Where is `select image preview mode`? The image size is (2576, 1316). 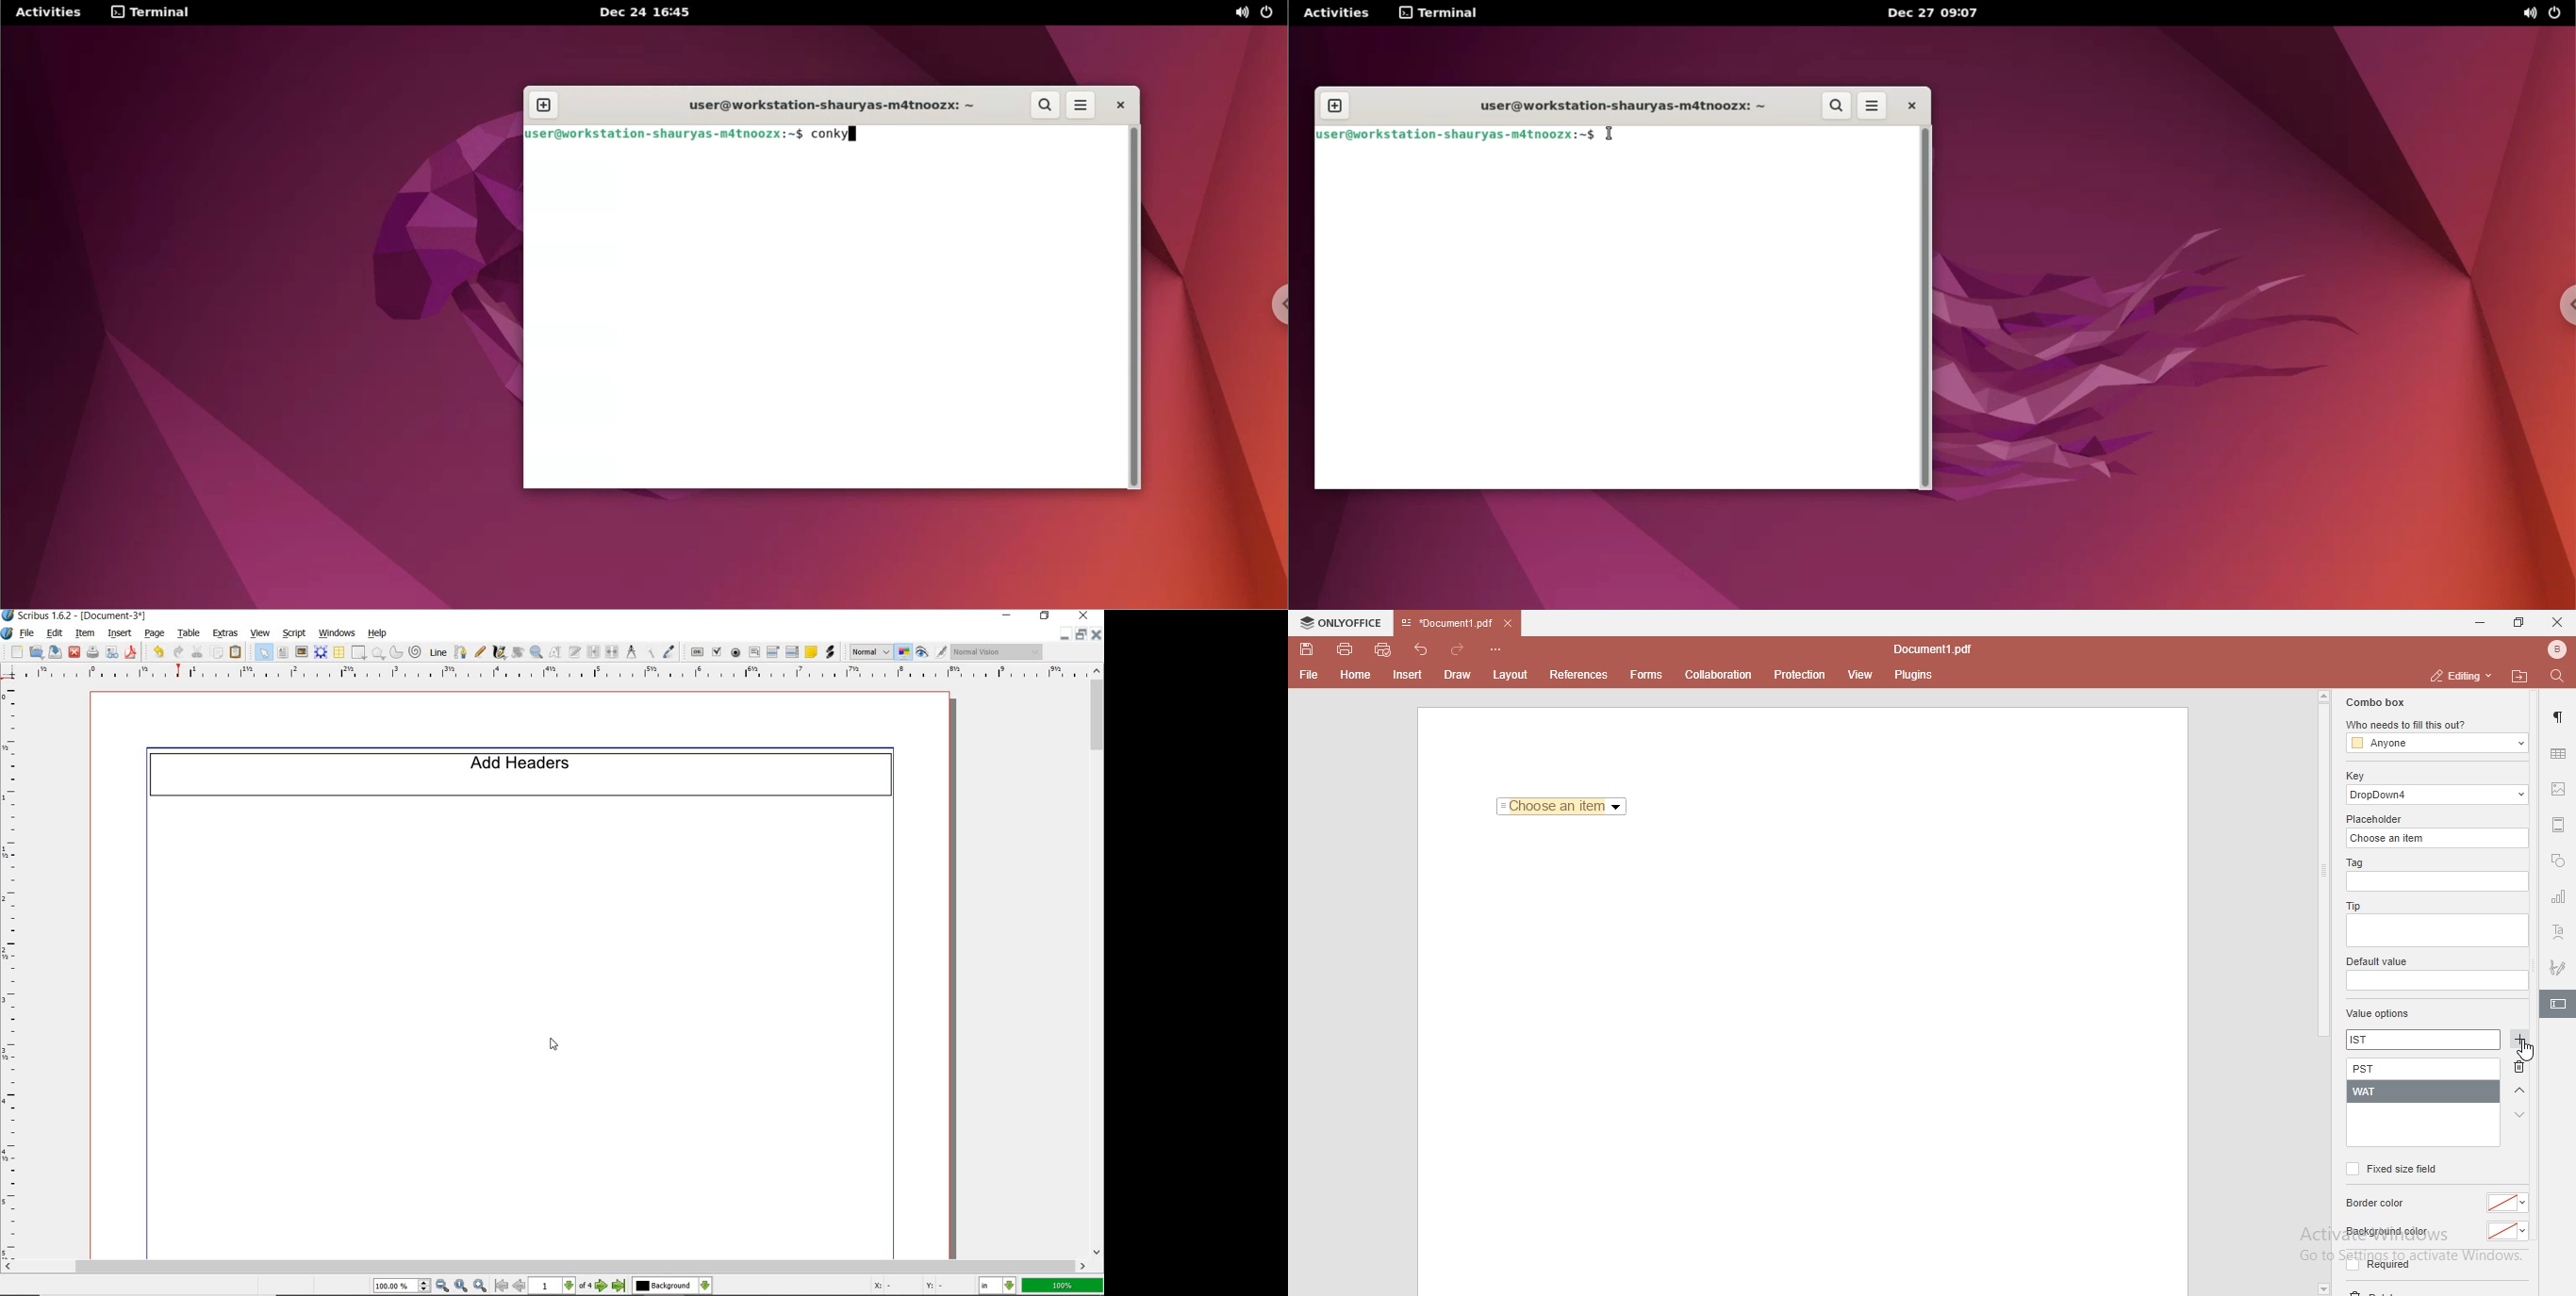 select image preview mode is located at coordinates (870, 653).